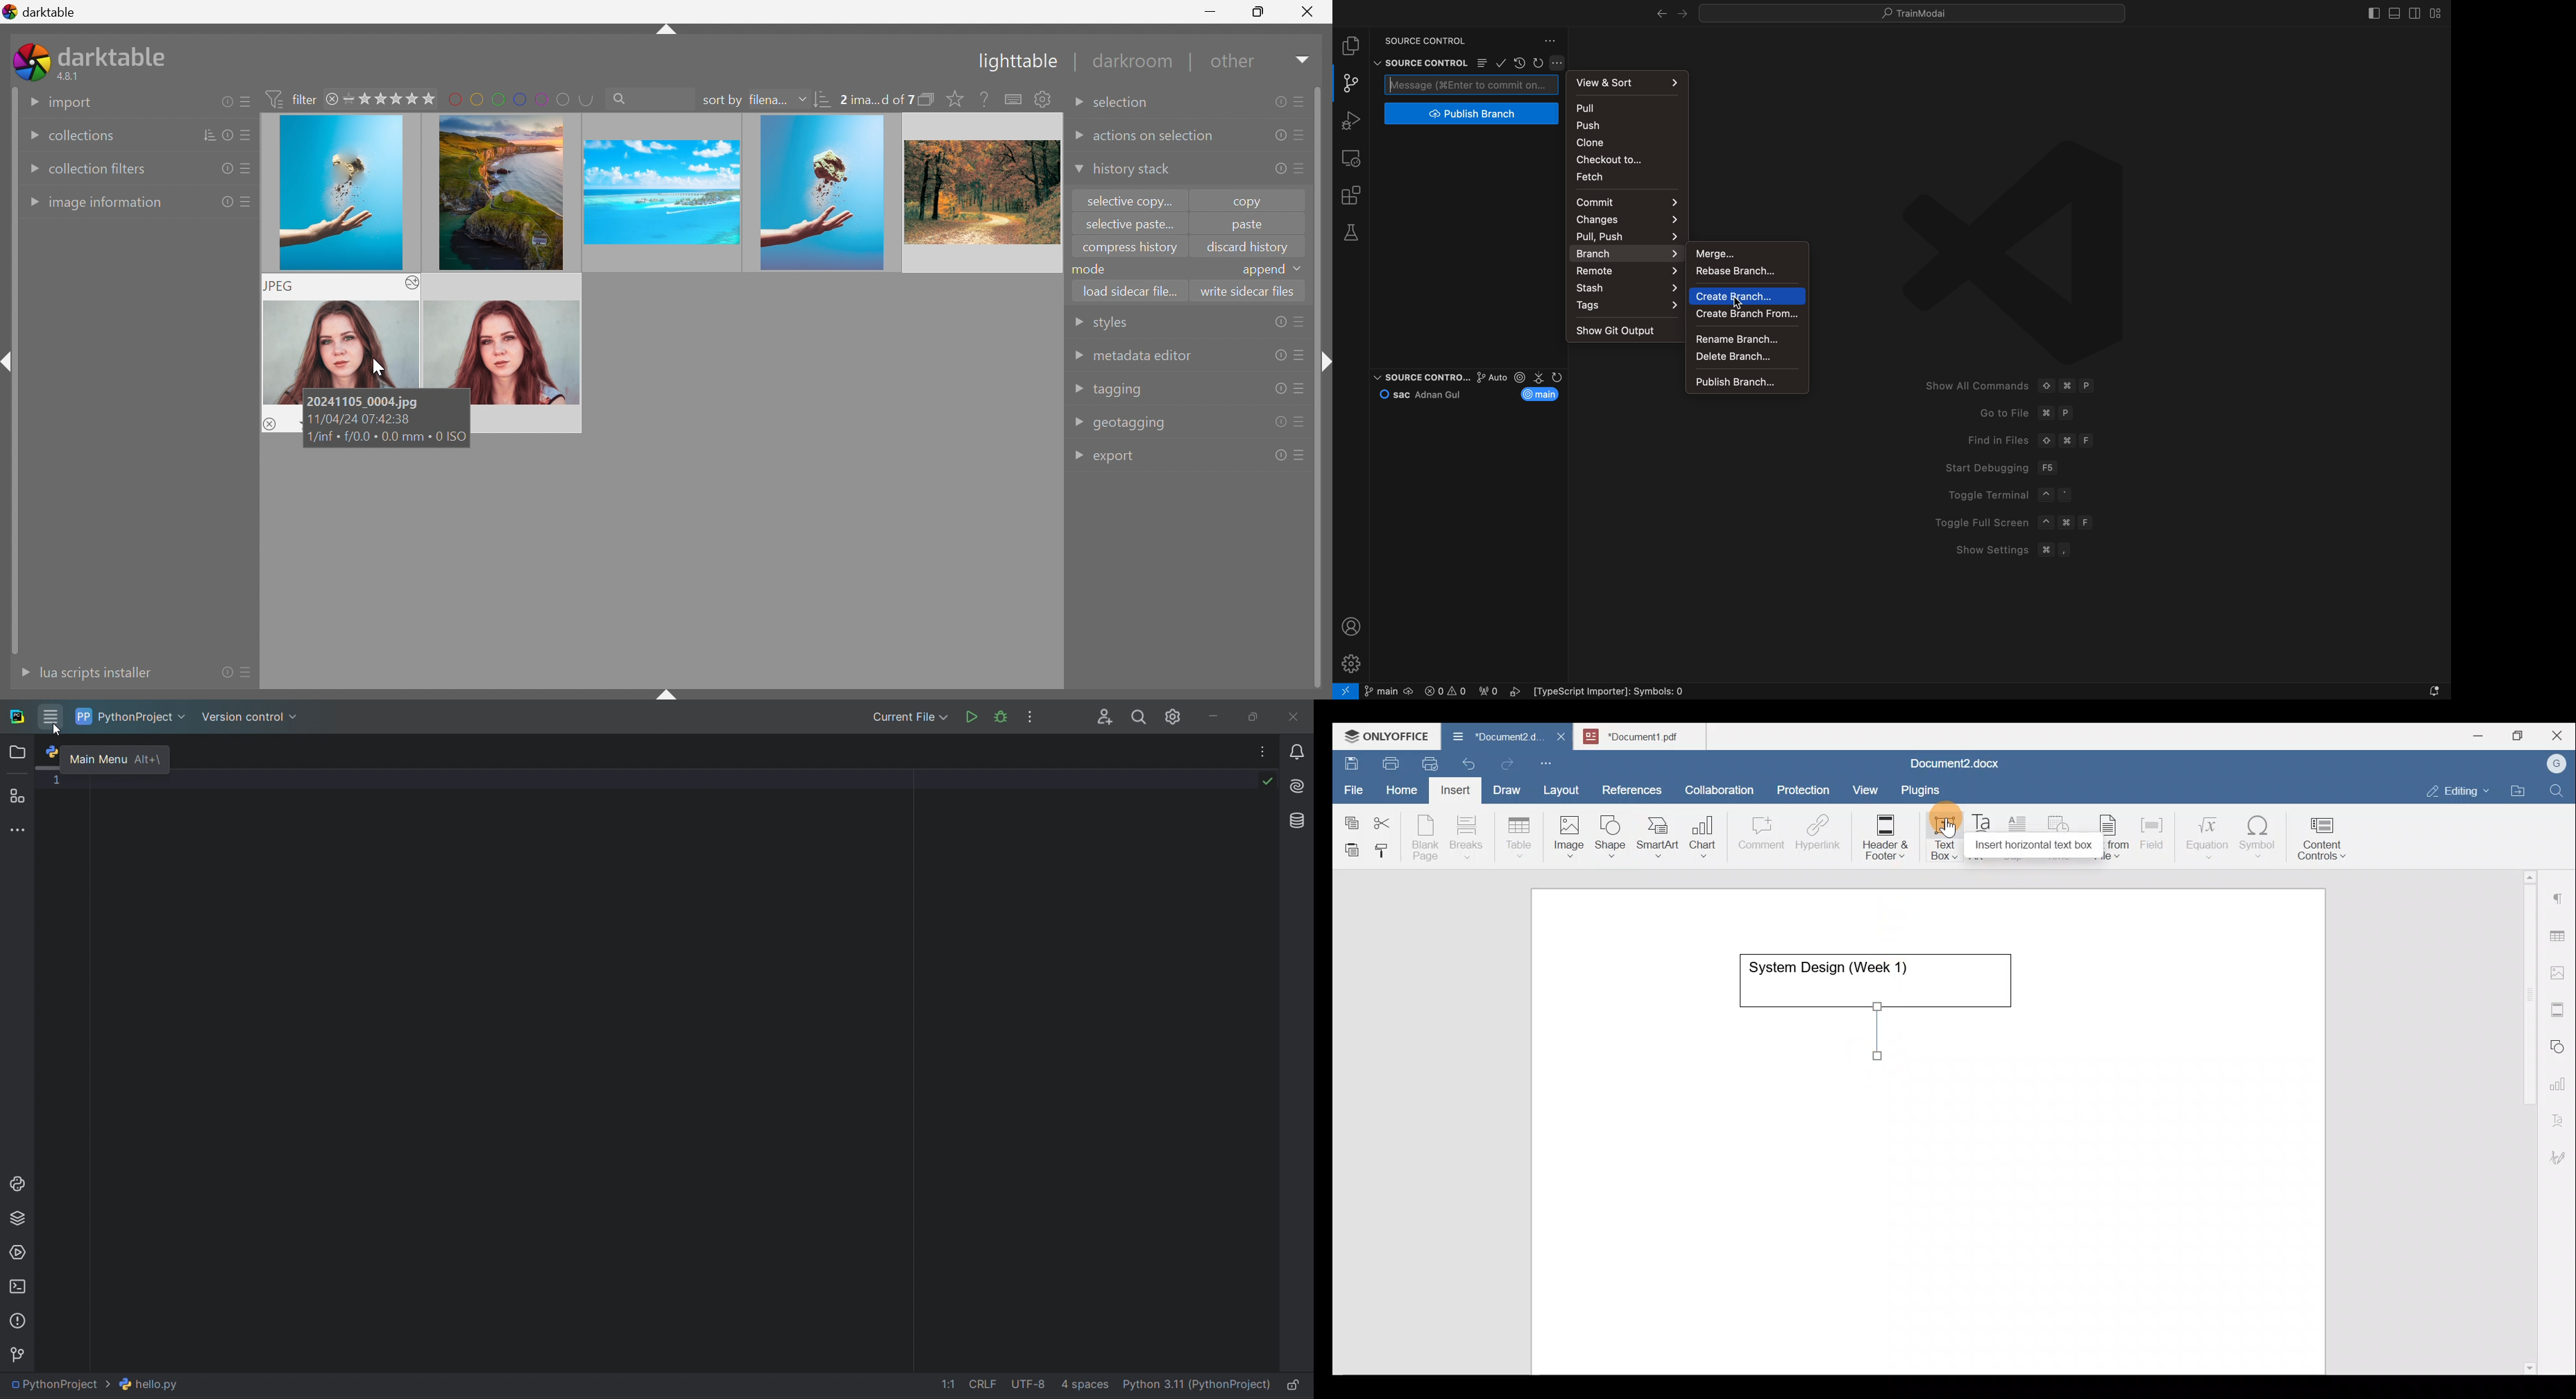  Describe the element at coordinates (376, 366) in the screenshot. I see `Cursor` at that location.